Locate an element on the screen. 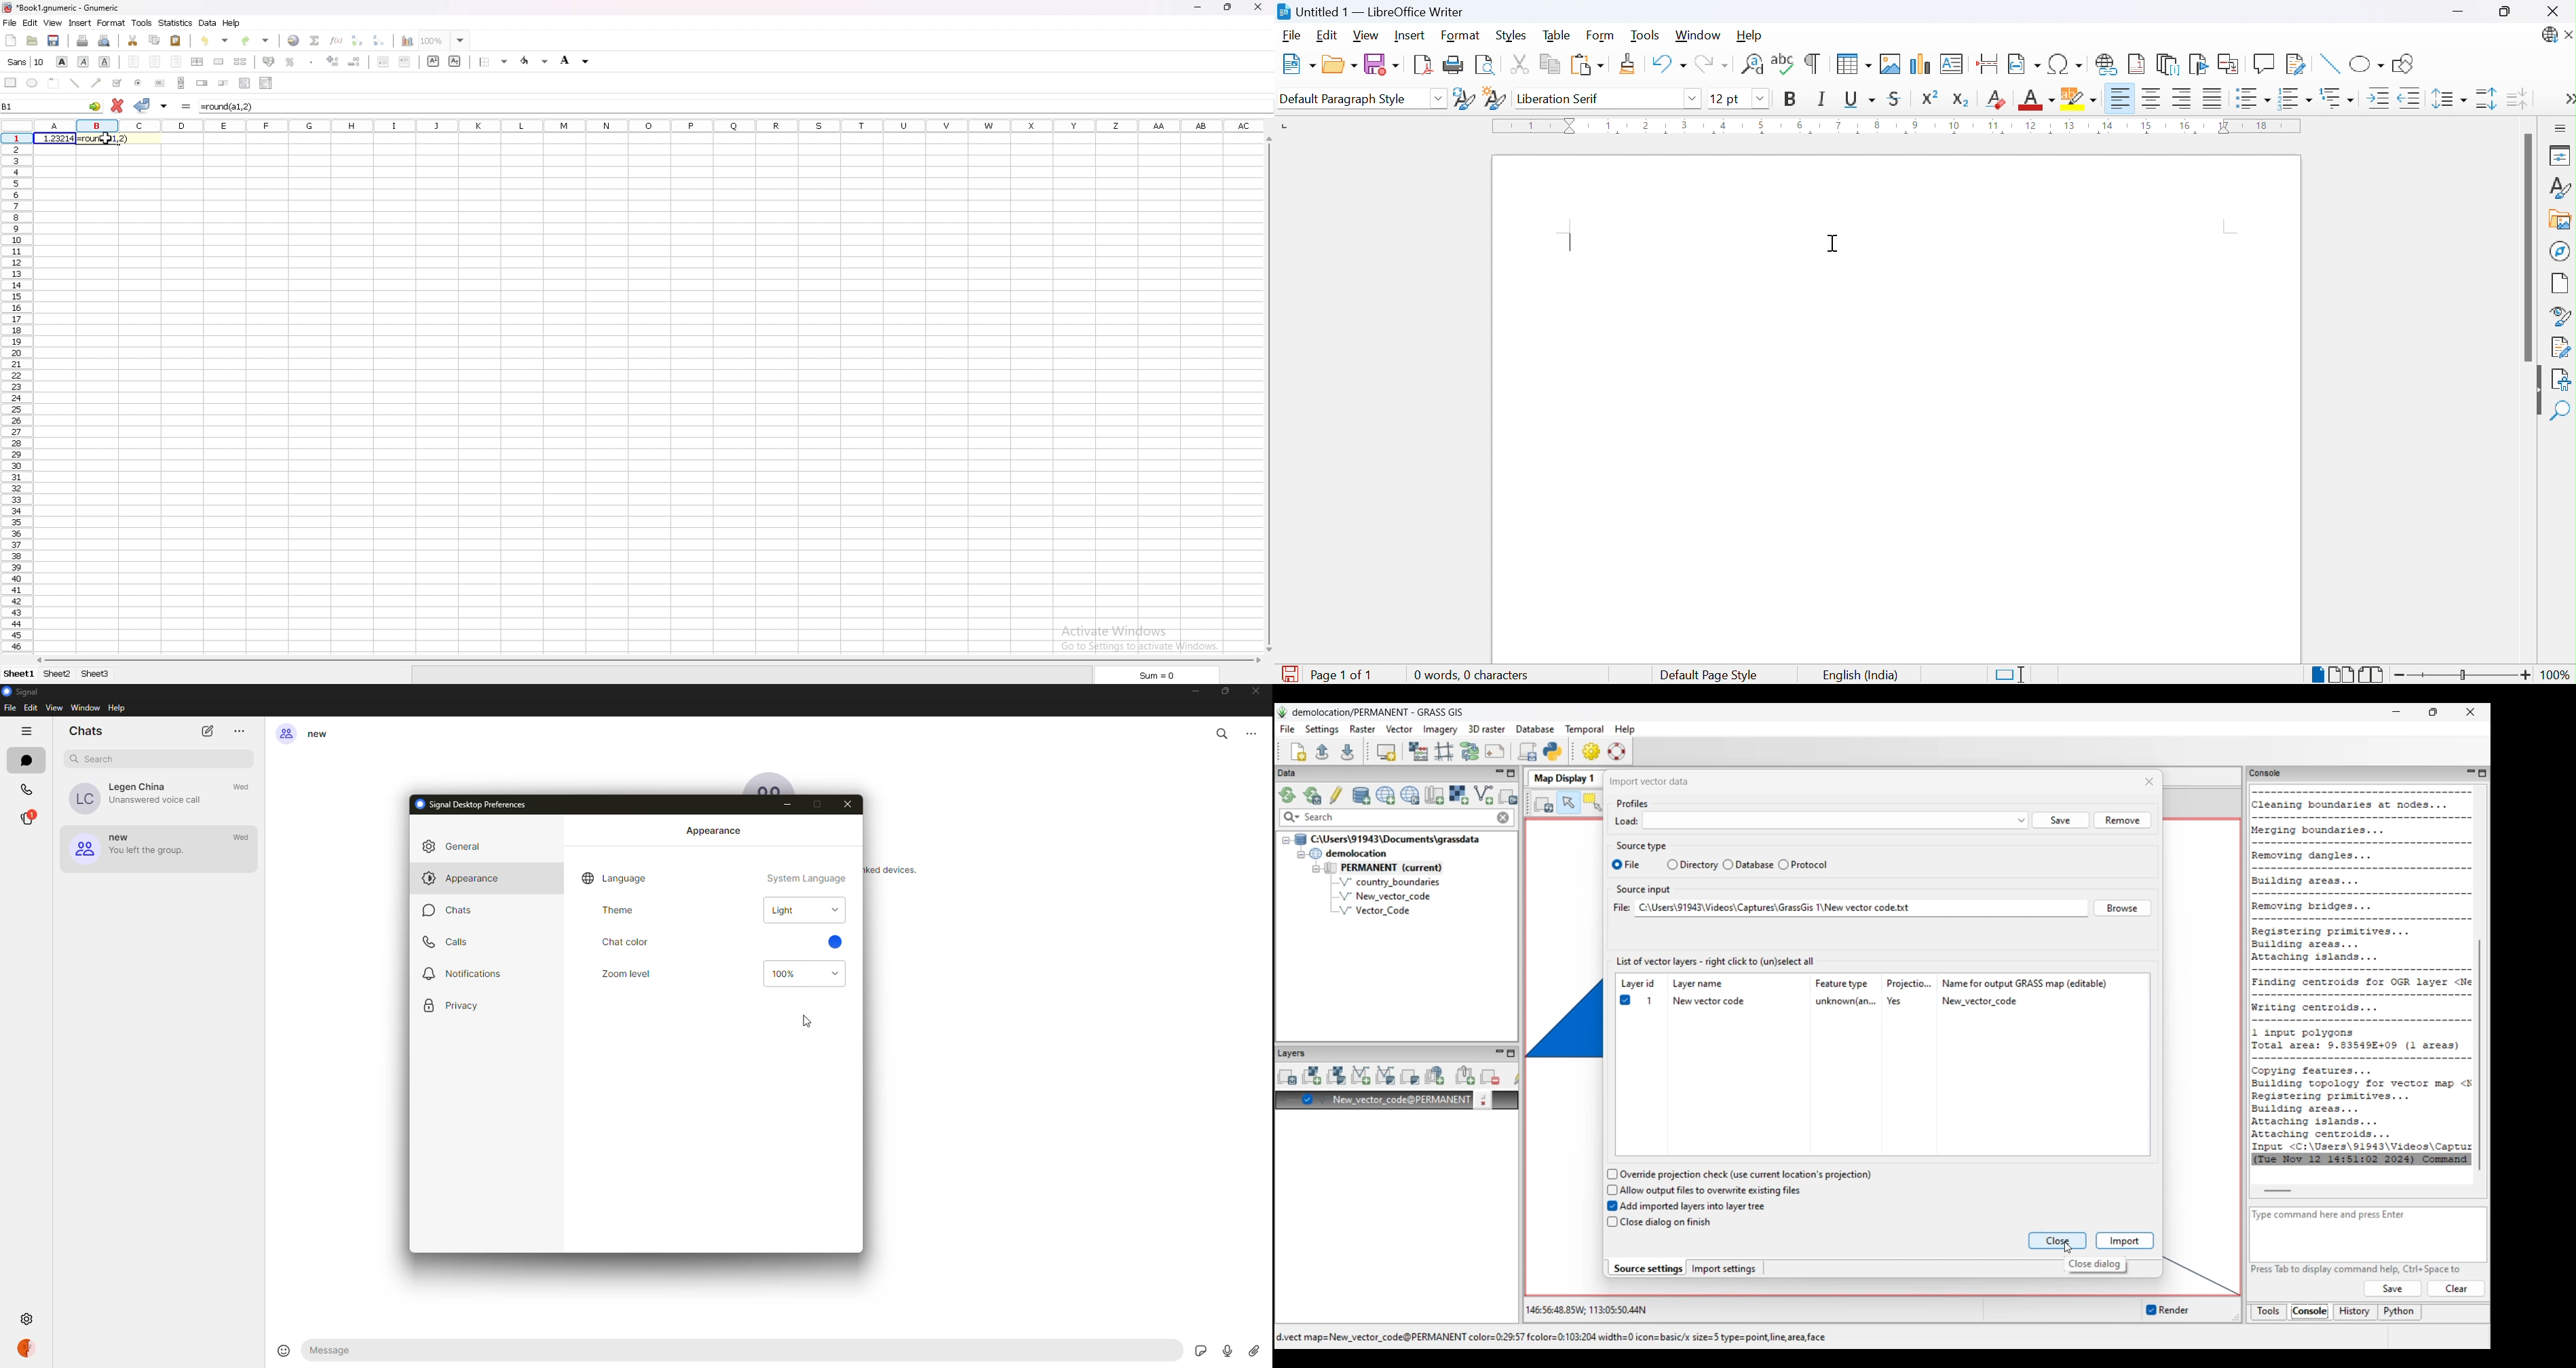 The image size is (2576, 1372). columns is located at coordinates (643, 126).